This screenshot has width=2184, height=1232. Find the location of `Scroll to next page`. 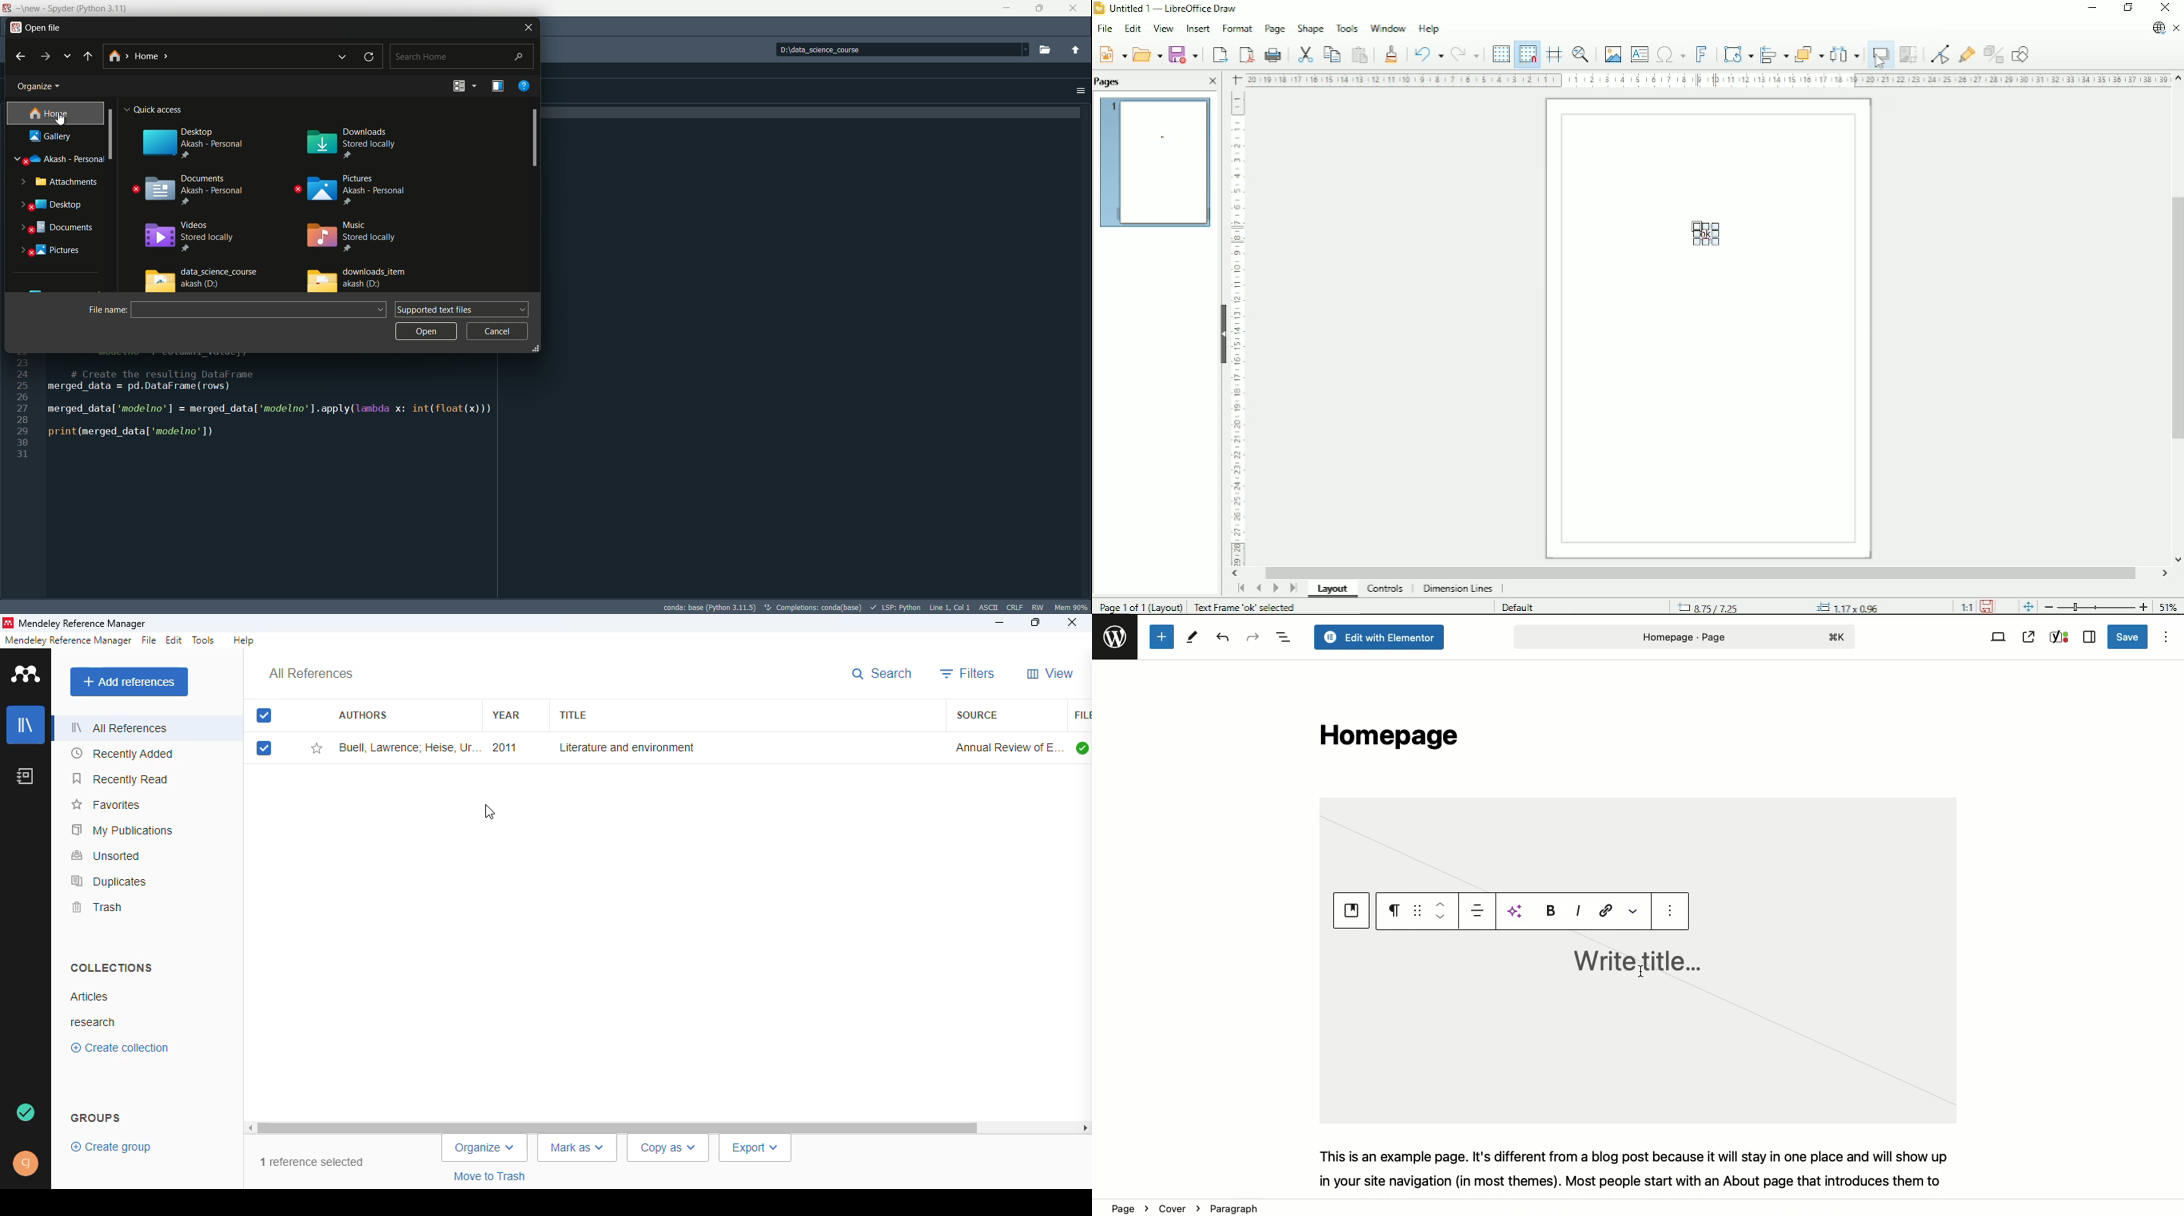

Scroll to next page is located at coordinates (1275, 588).